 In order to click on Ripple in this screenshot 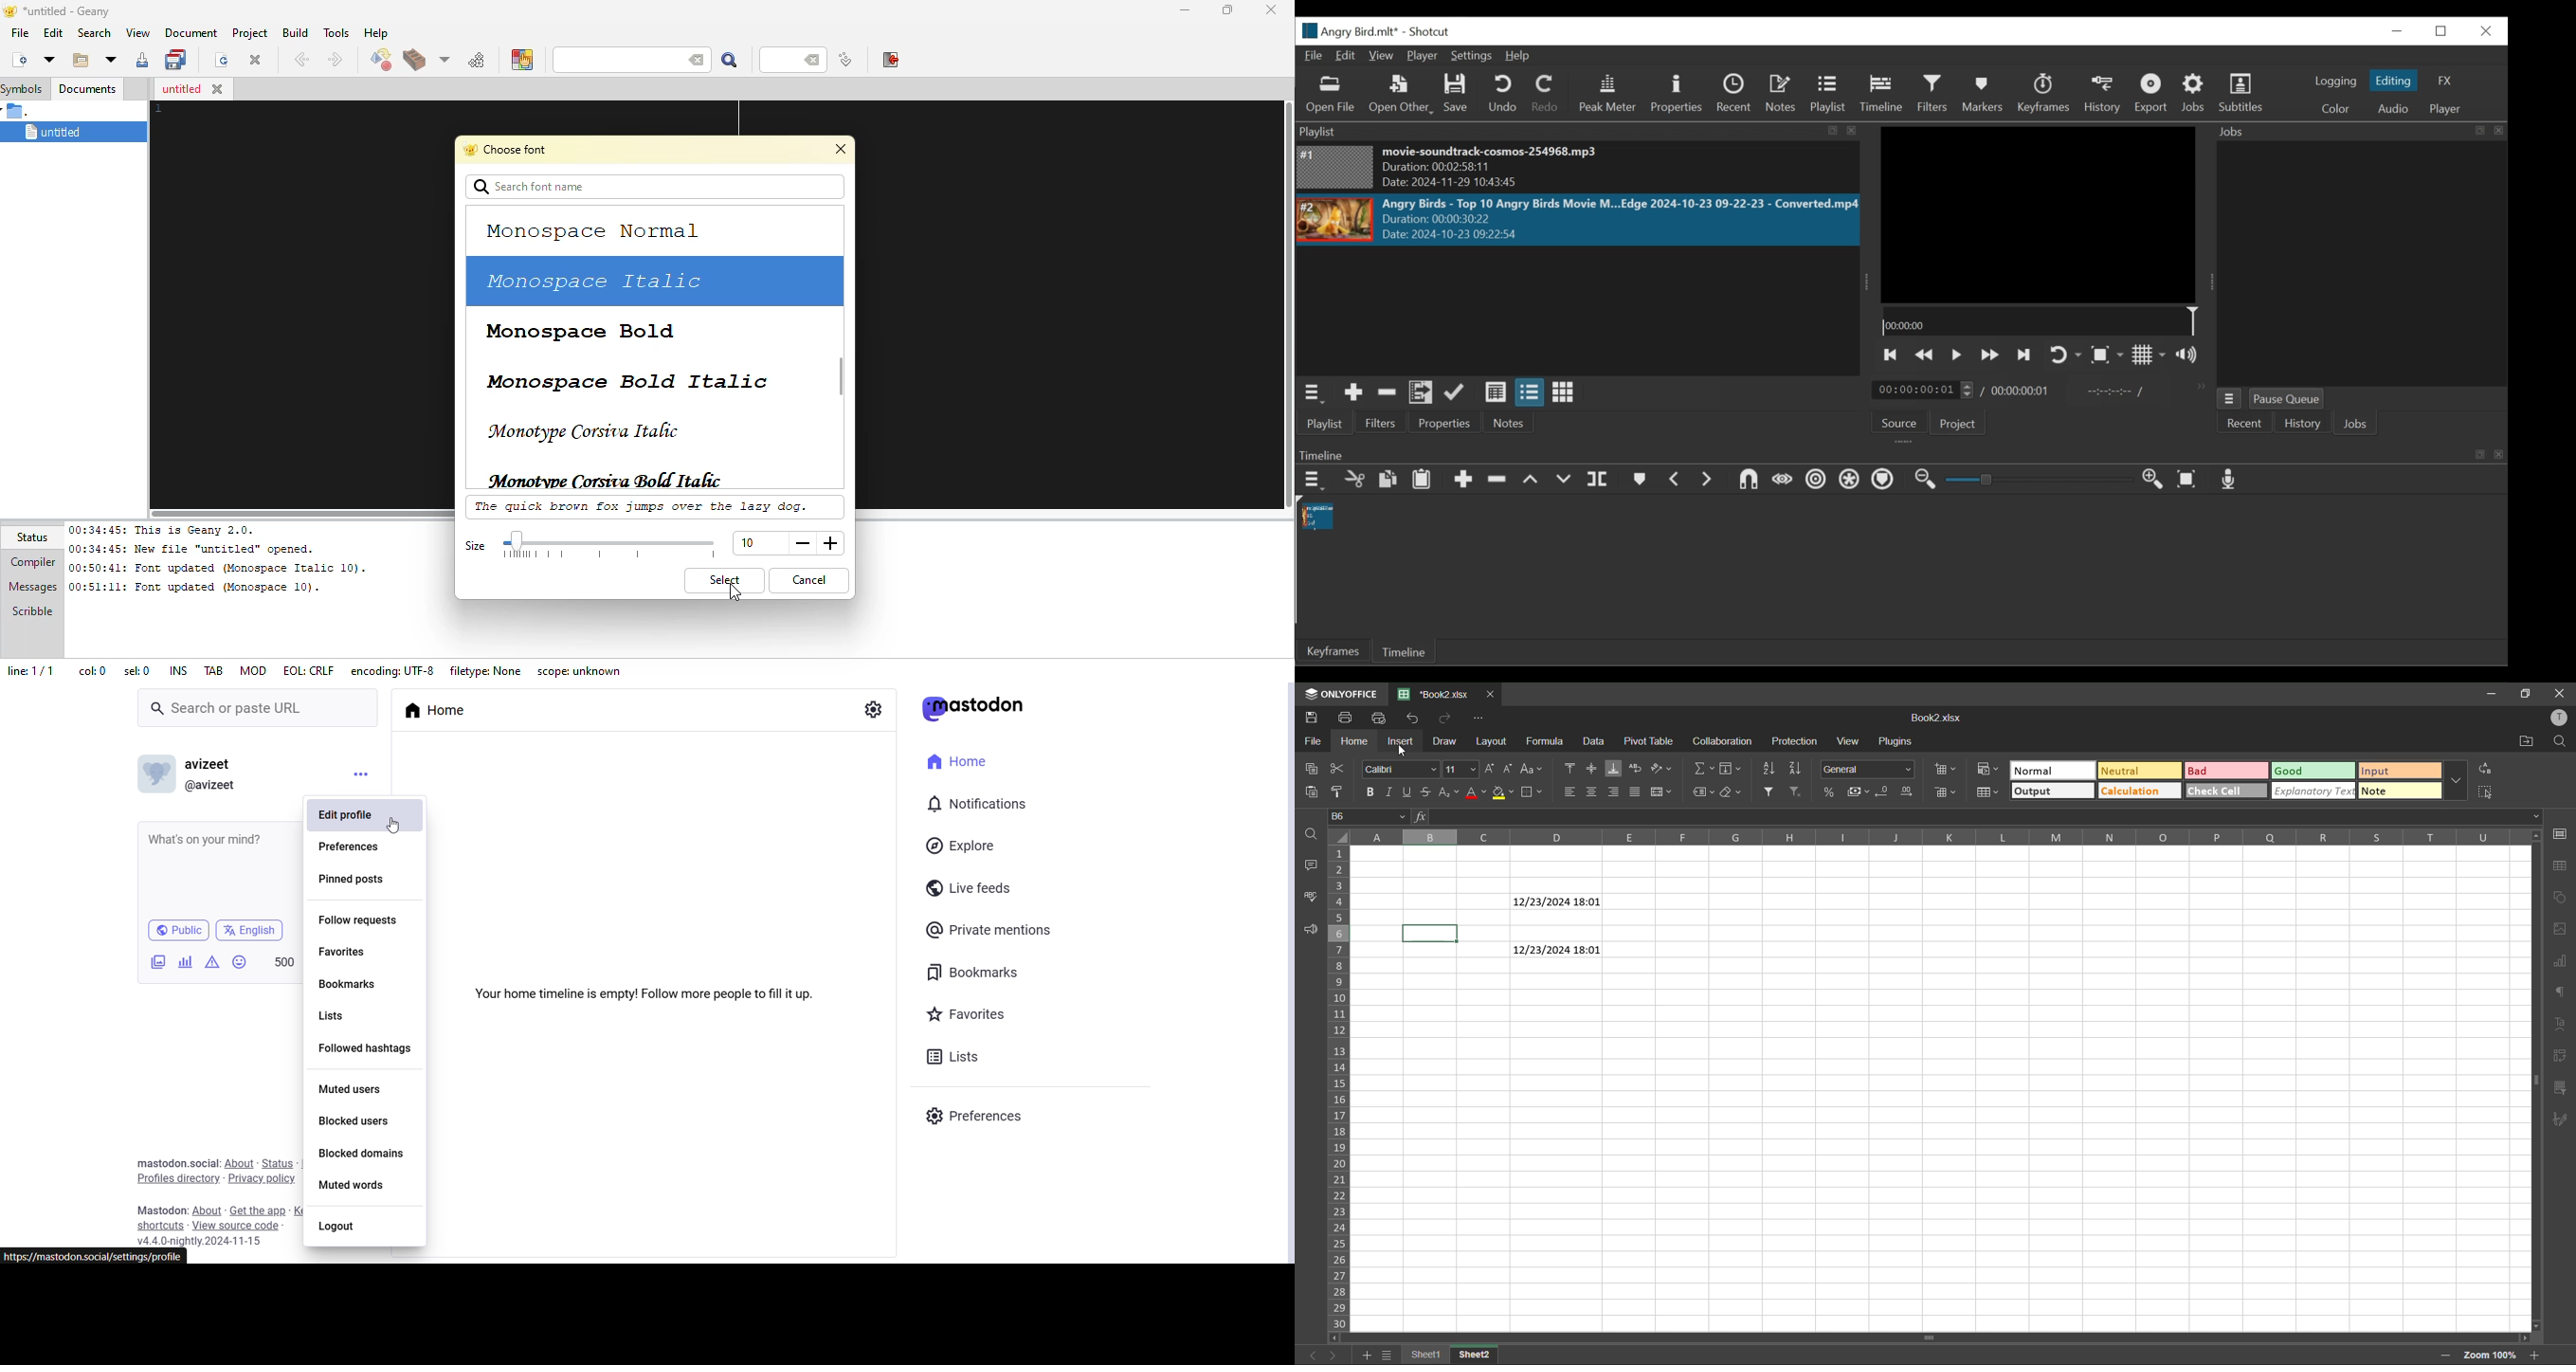, I will do `click(1815, 482)`.